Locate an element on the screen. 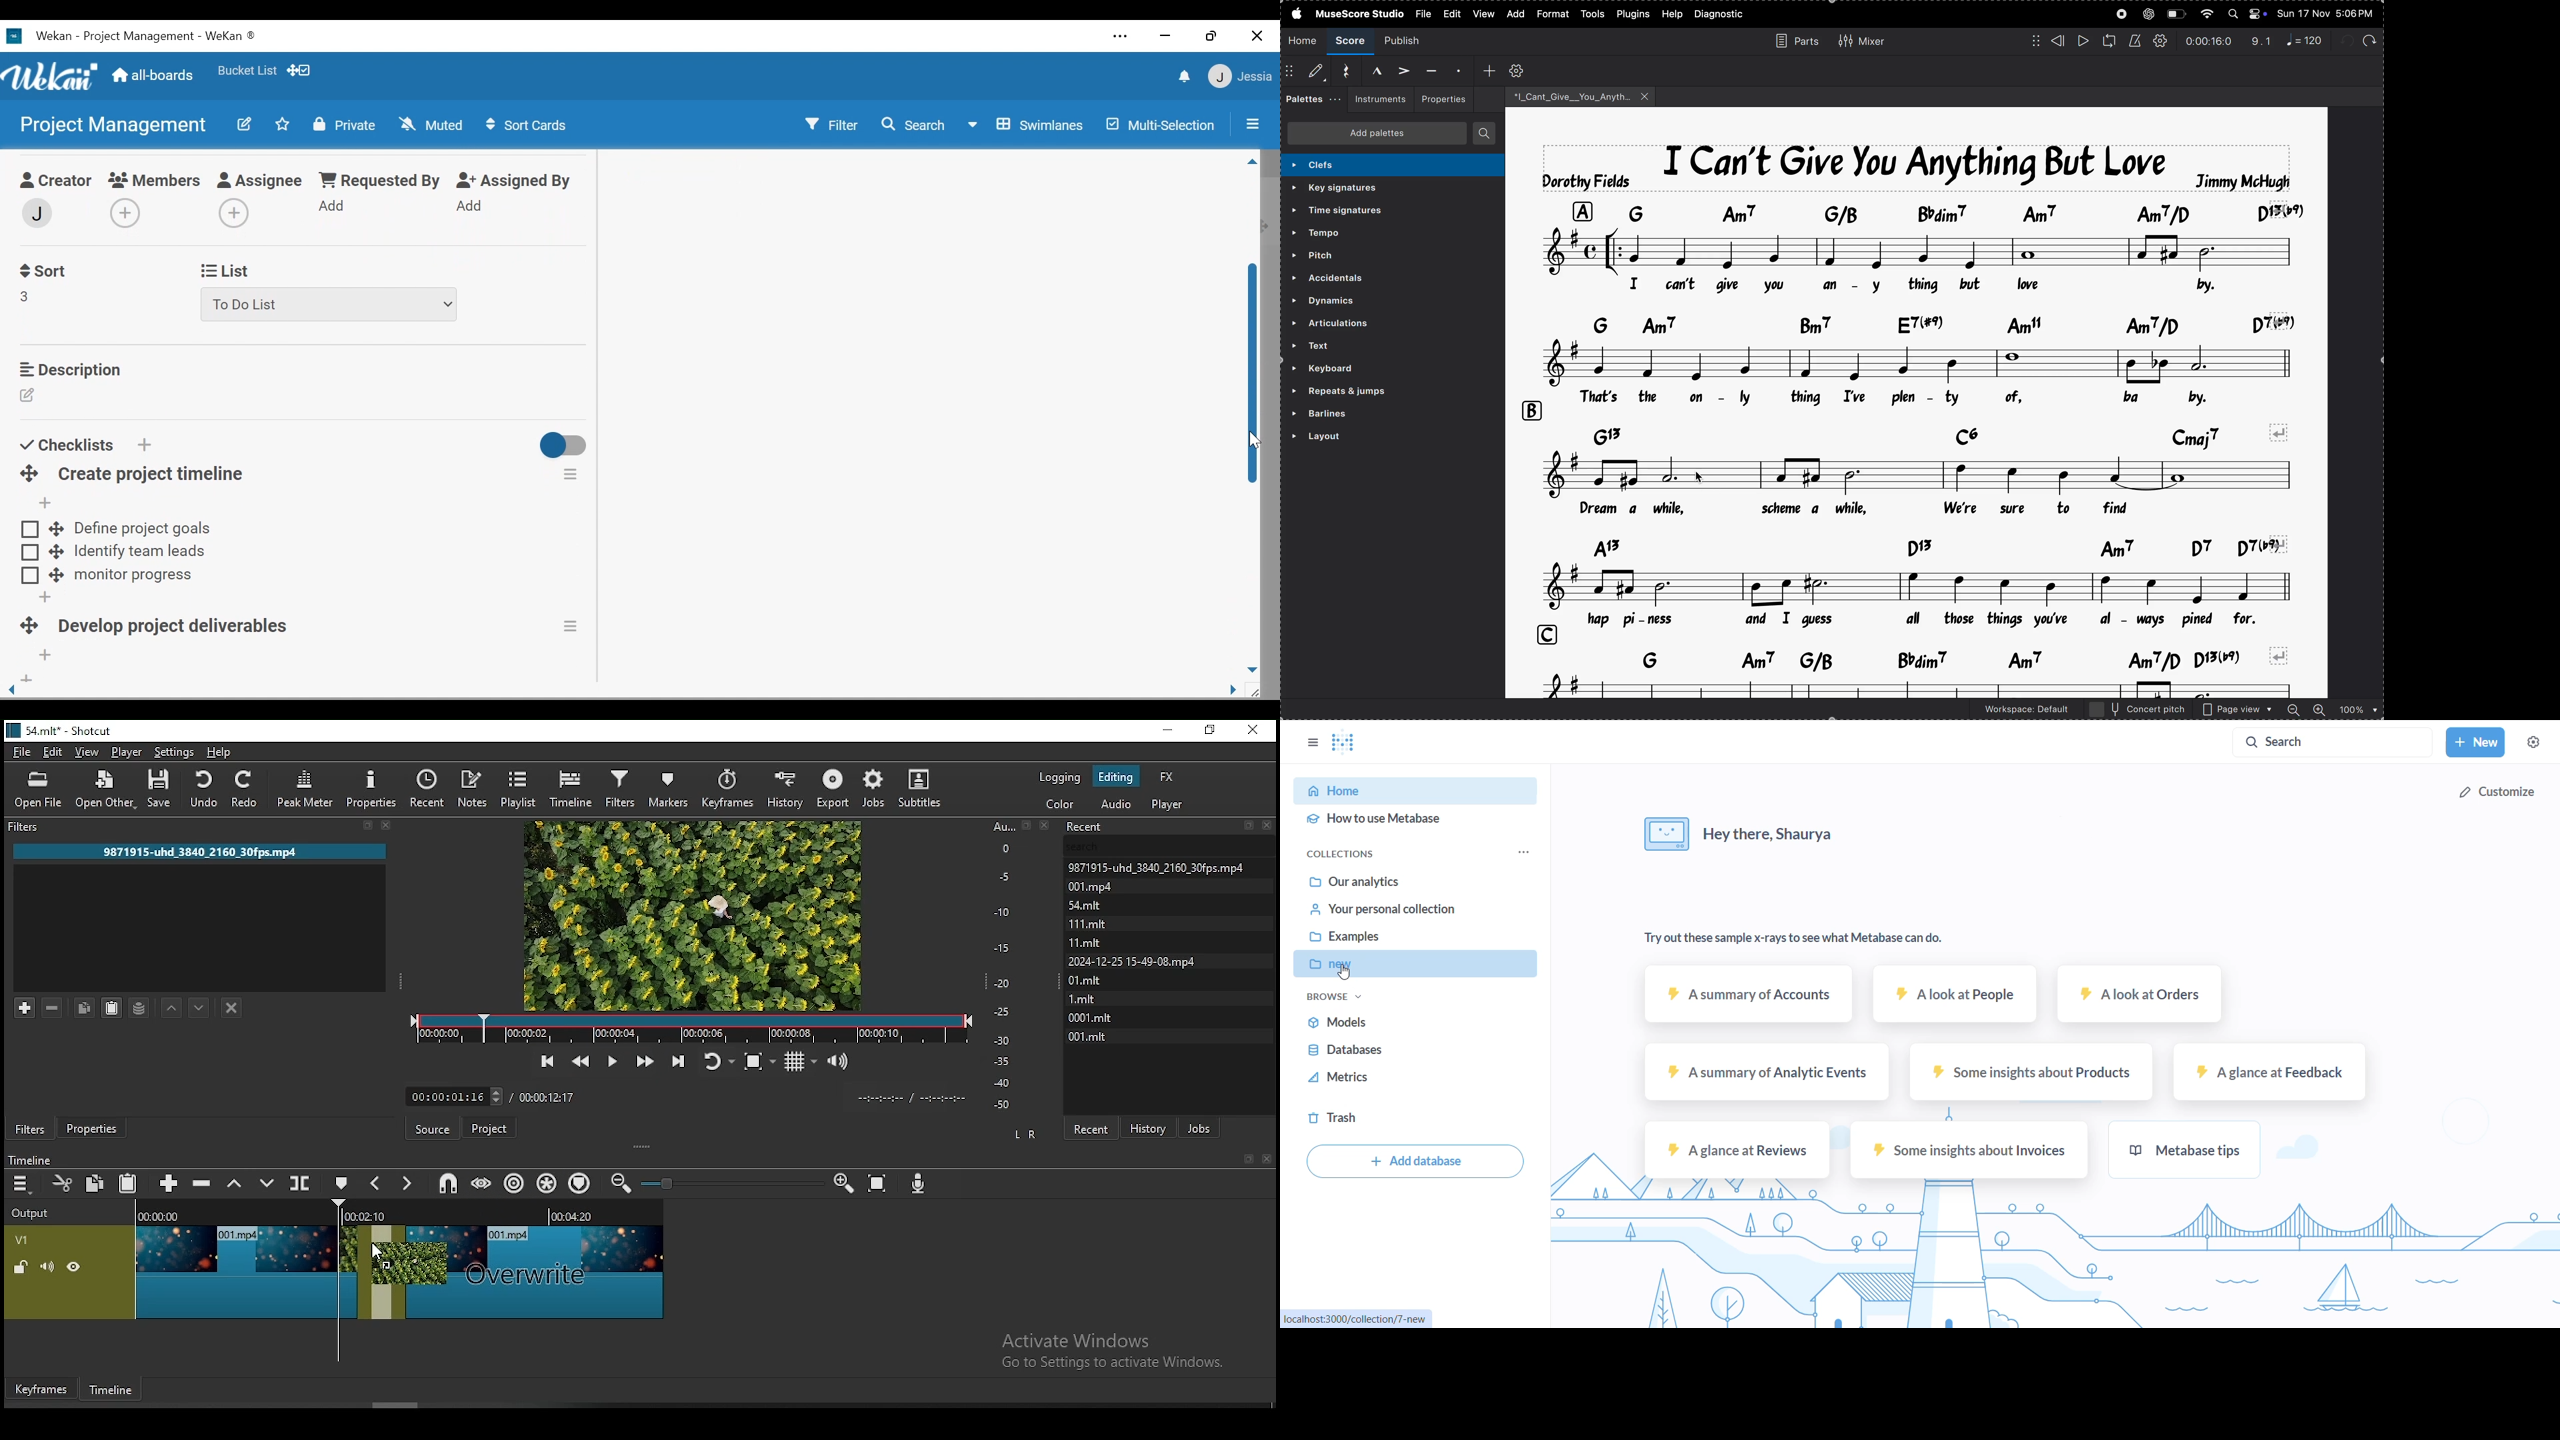  List dropdown menu is located at coordinates (330, 305).